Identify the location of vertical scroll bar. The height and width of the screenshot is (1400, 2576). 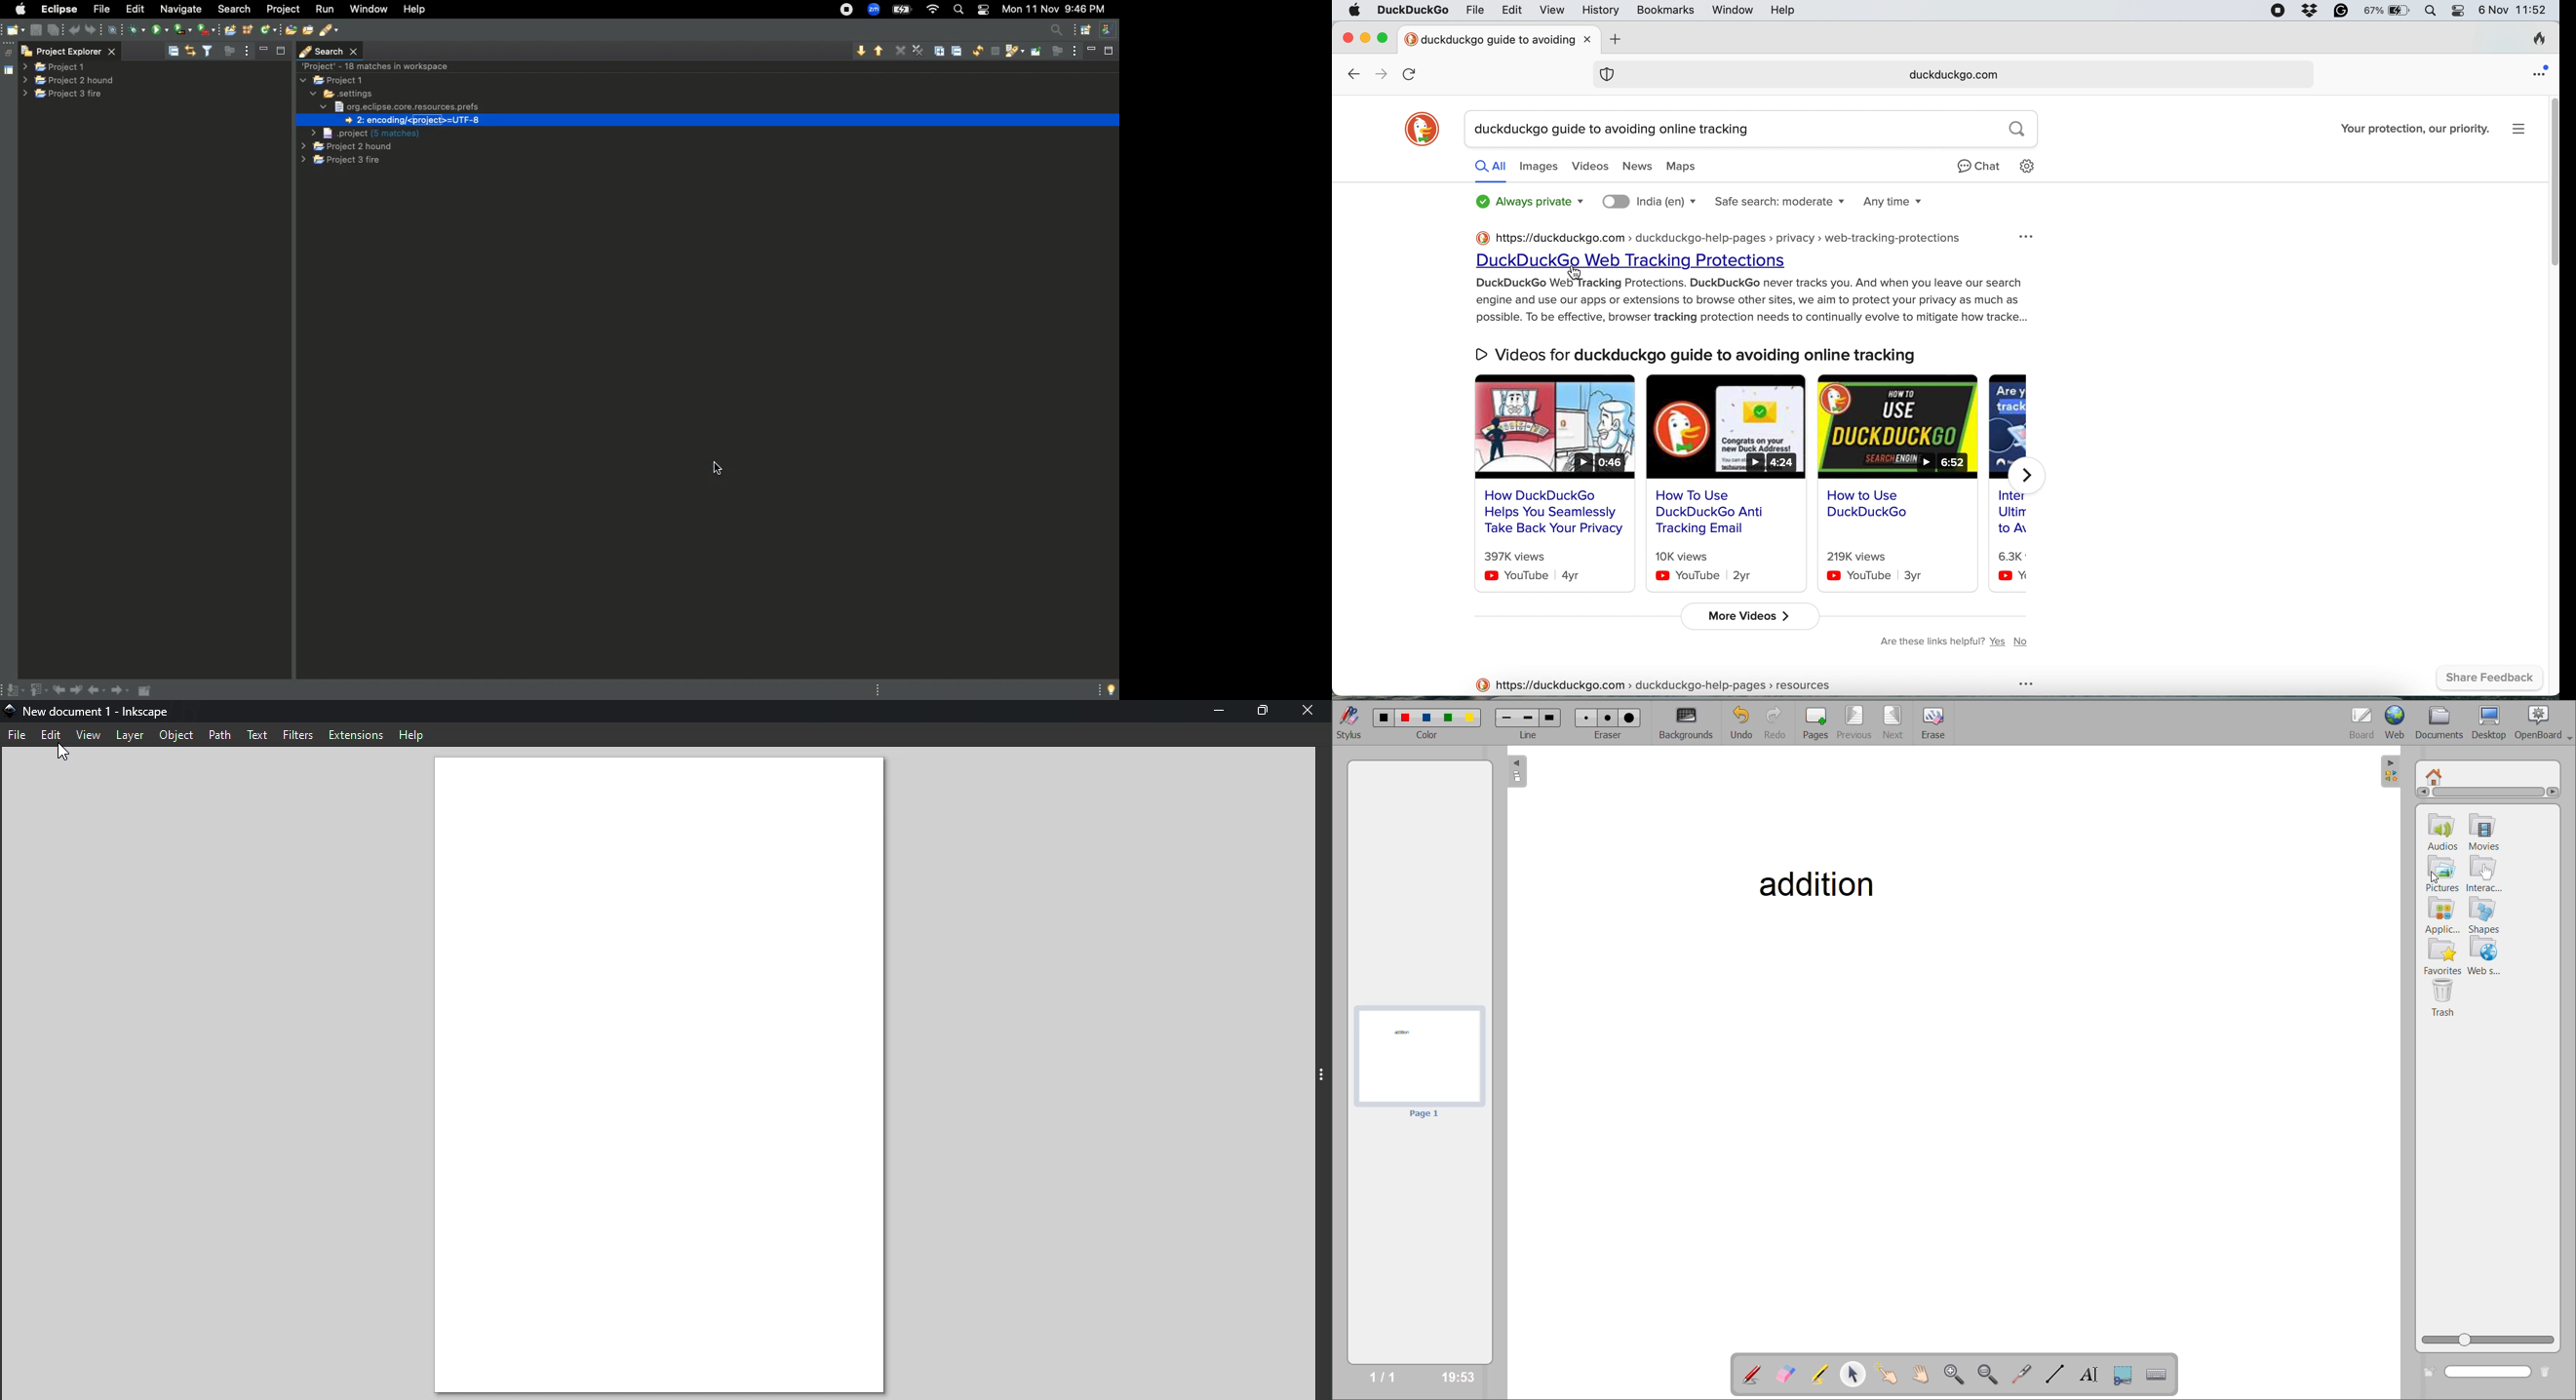
(2551, 183).